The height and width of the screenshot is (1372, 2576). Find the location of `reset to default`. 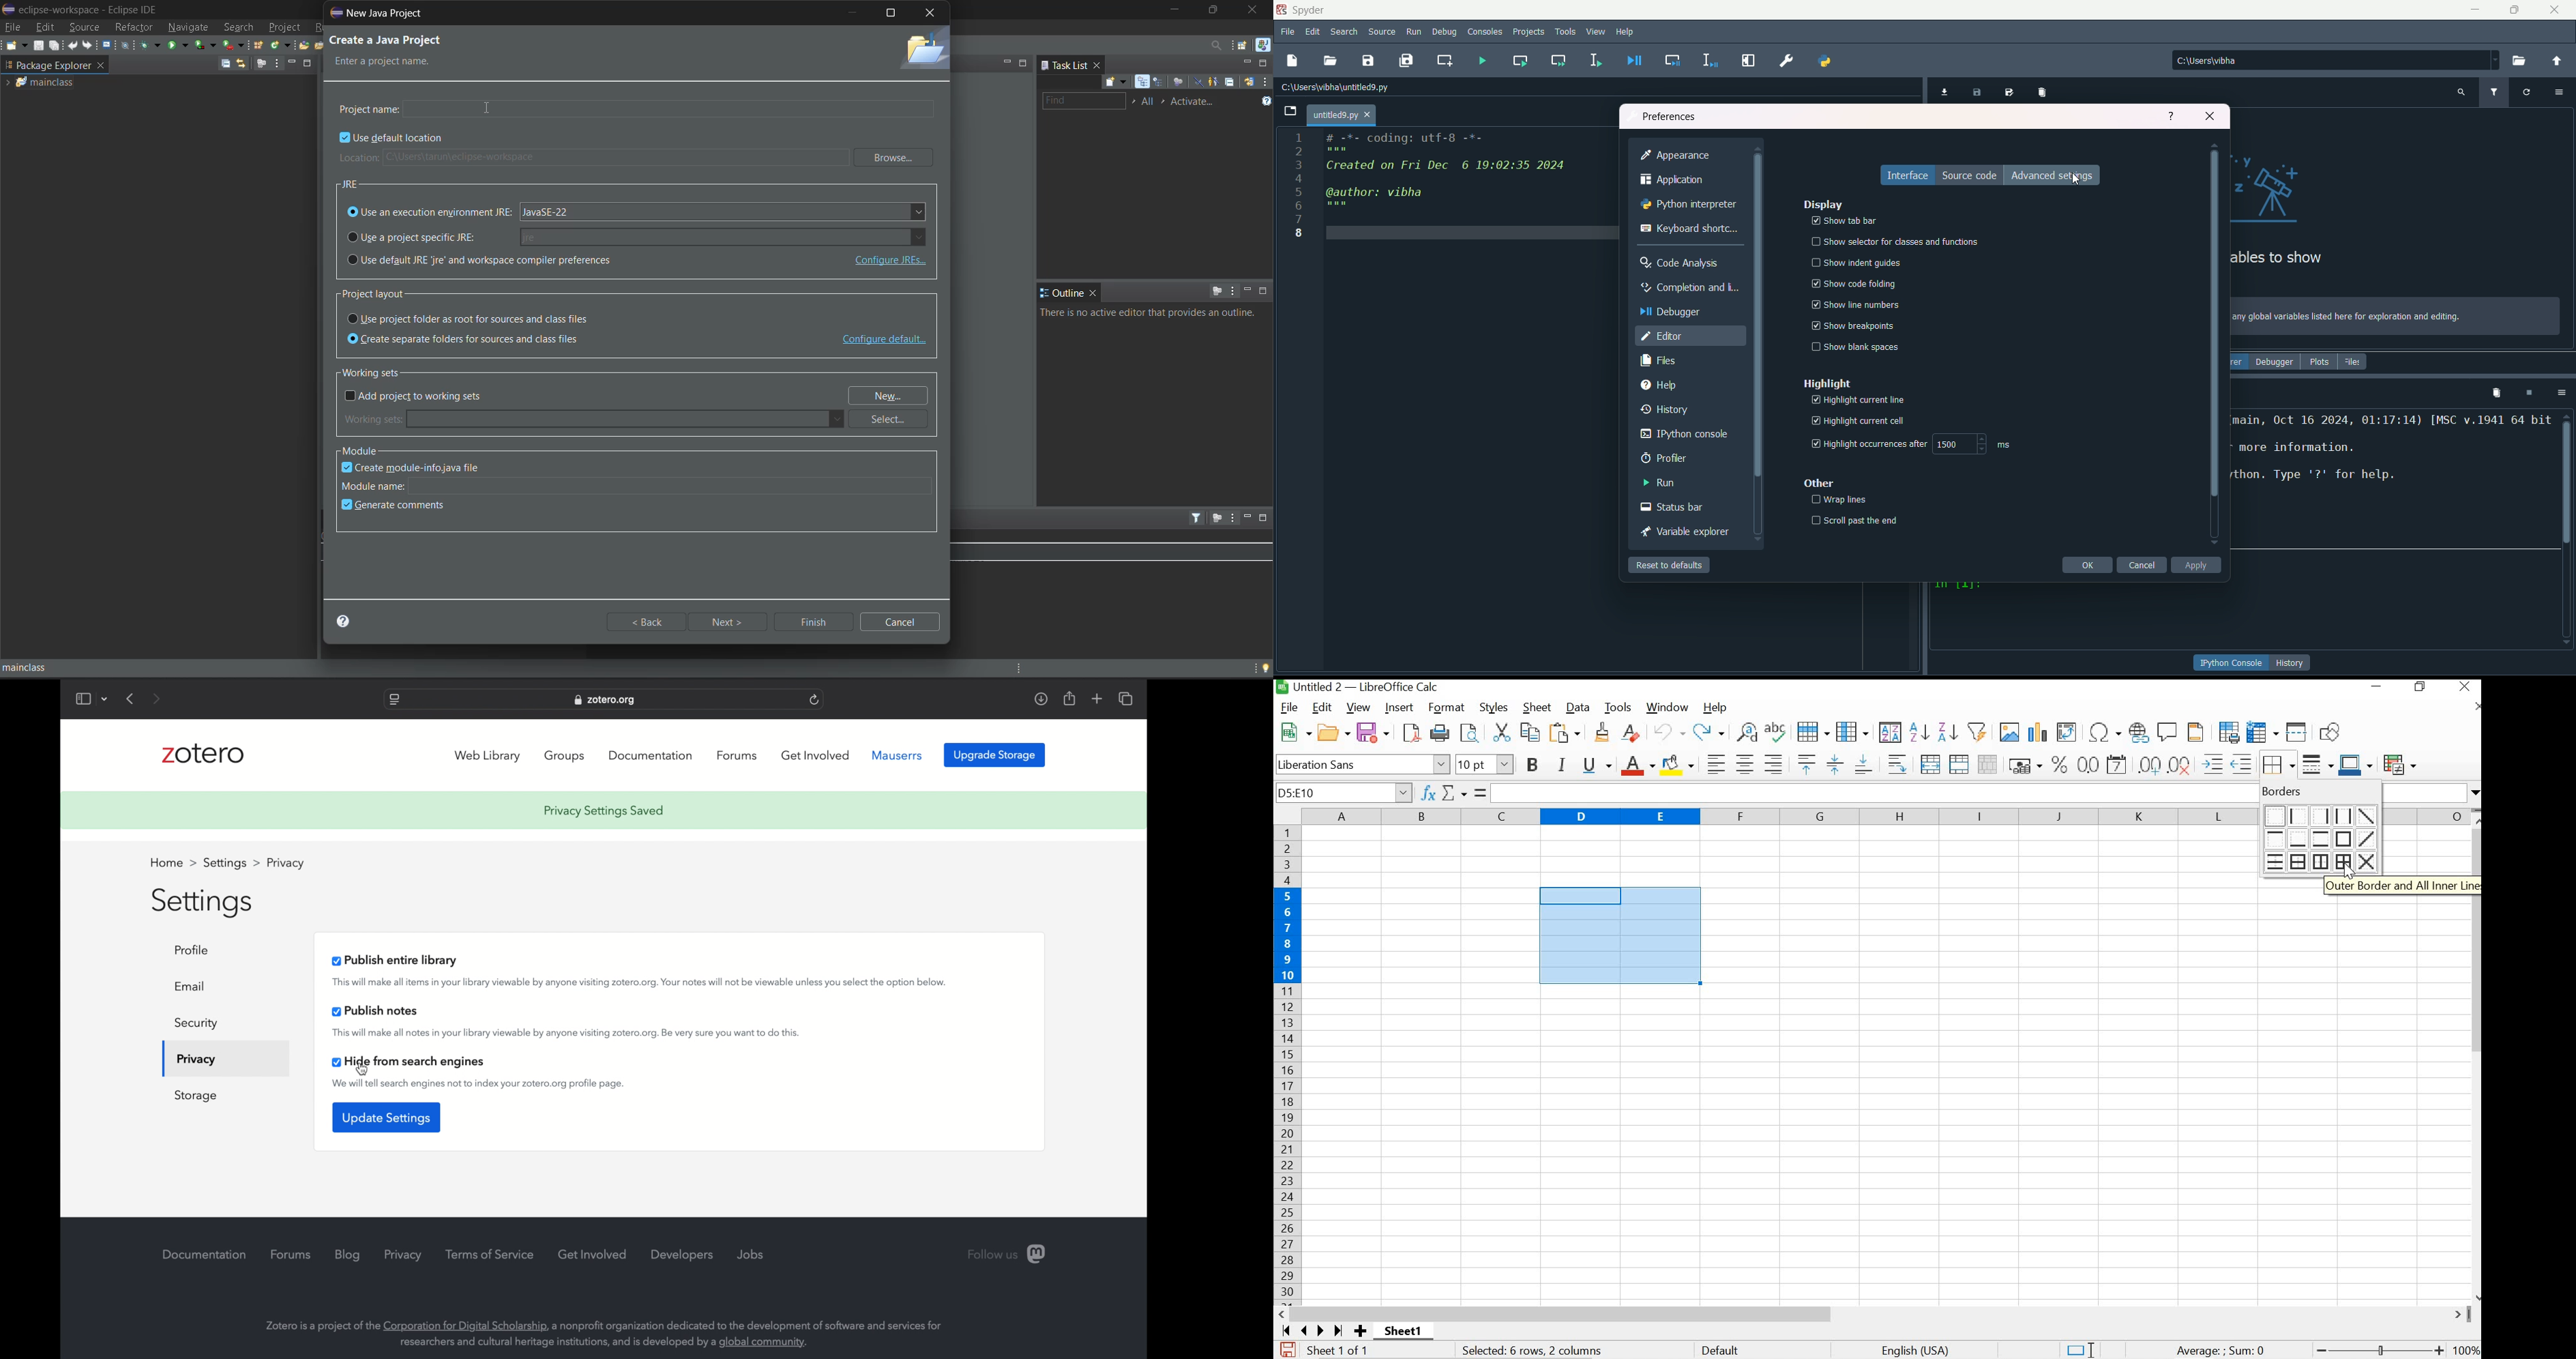

reset to default is located at coordinates (1670, 565).